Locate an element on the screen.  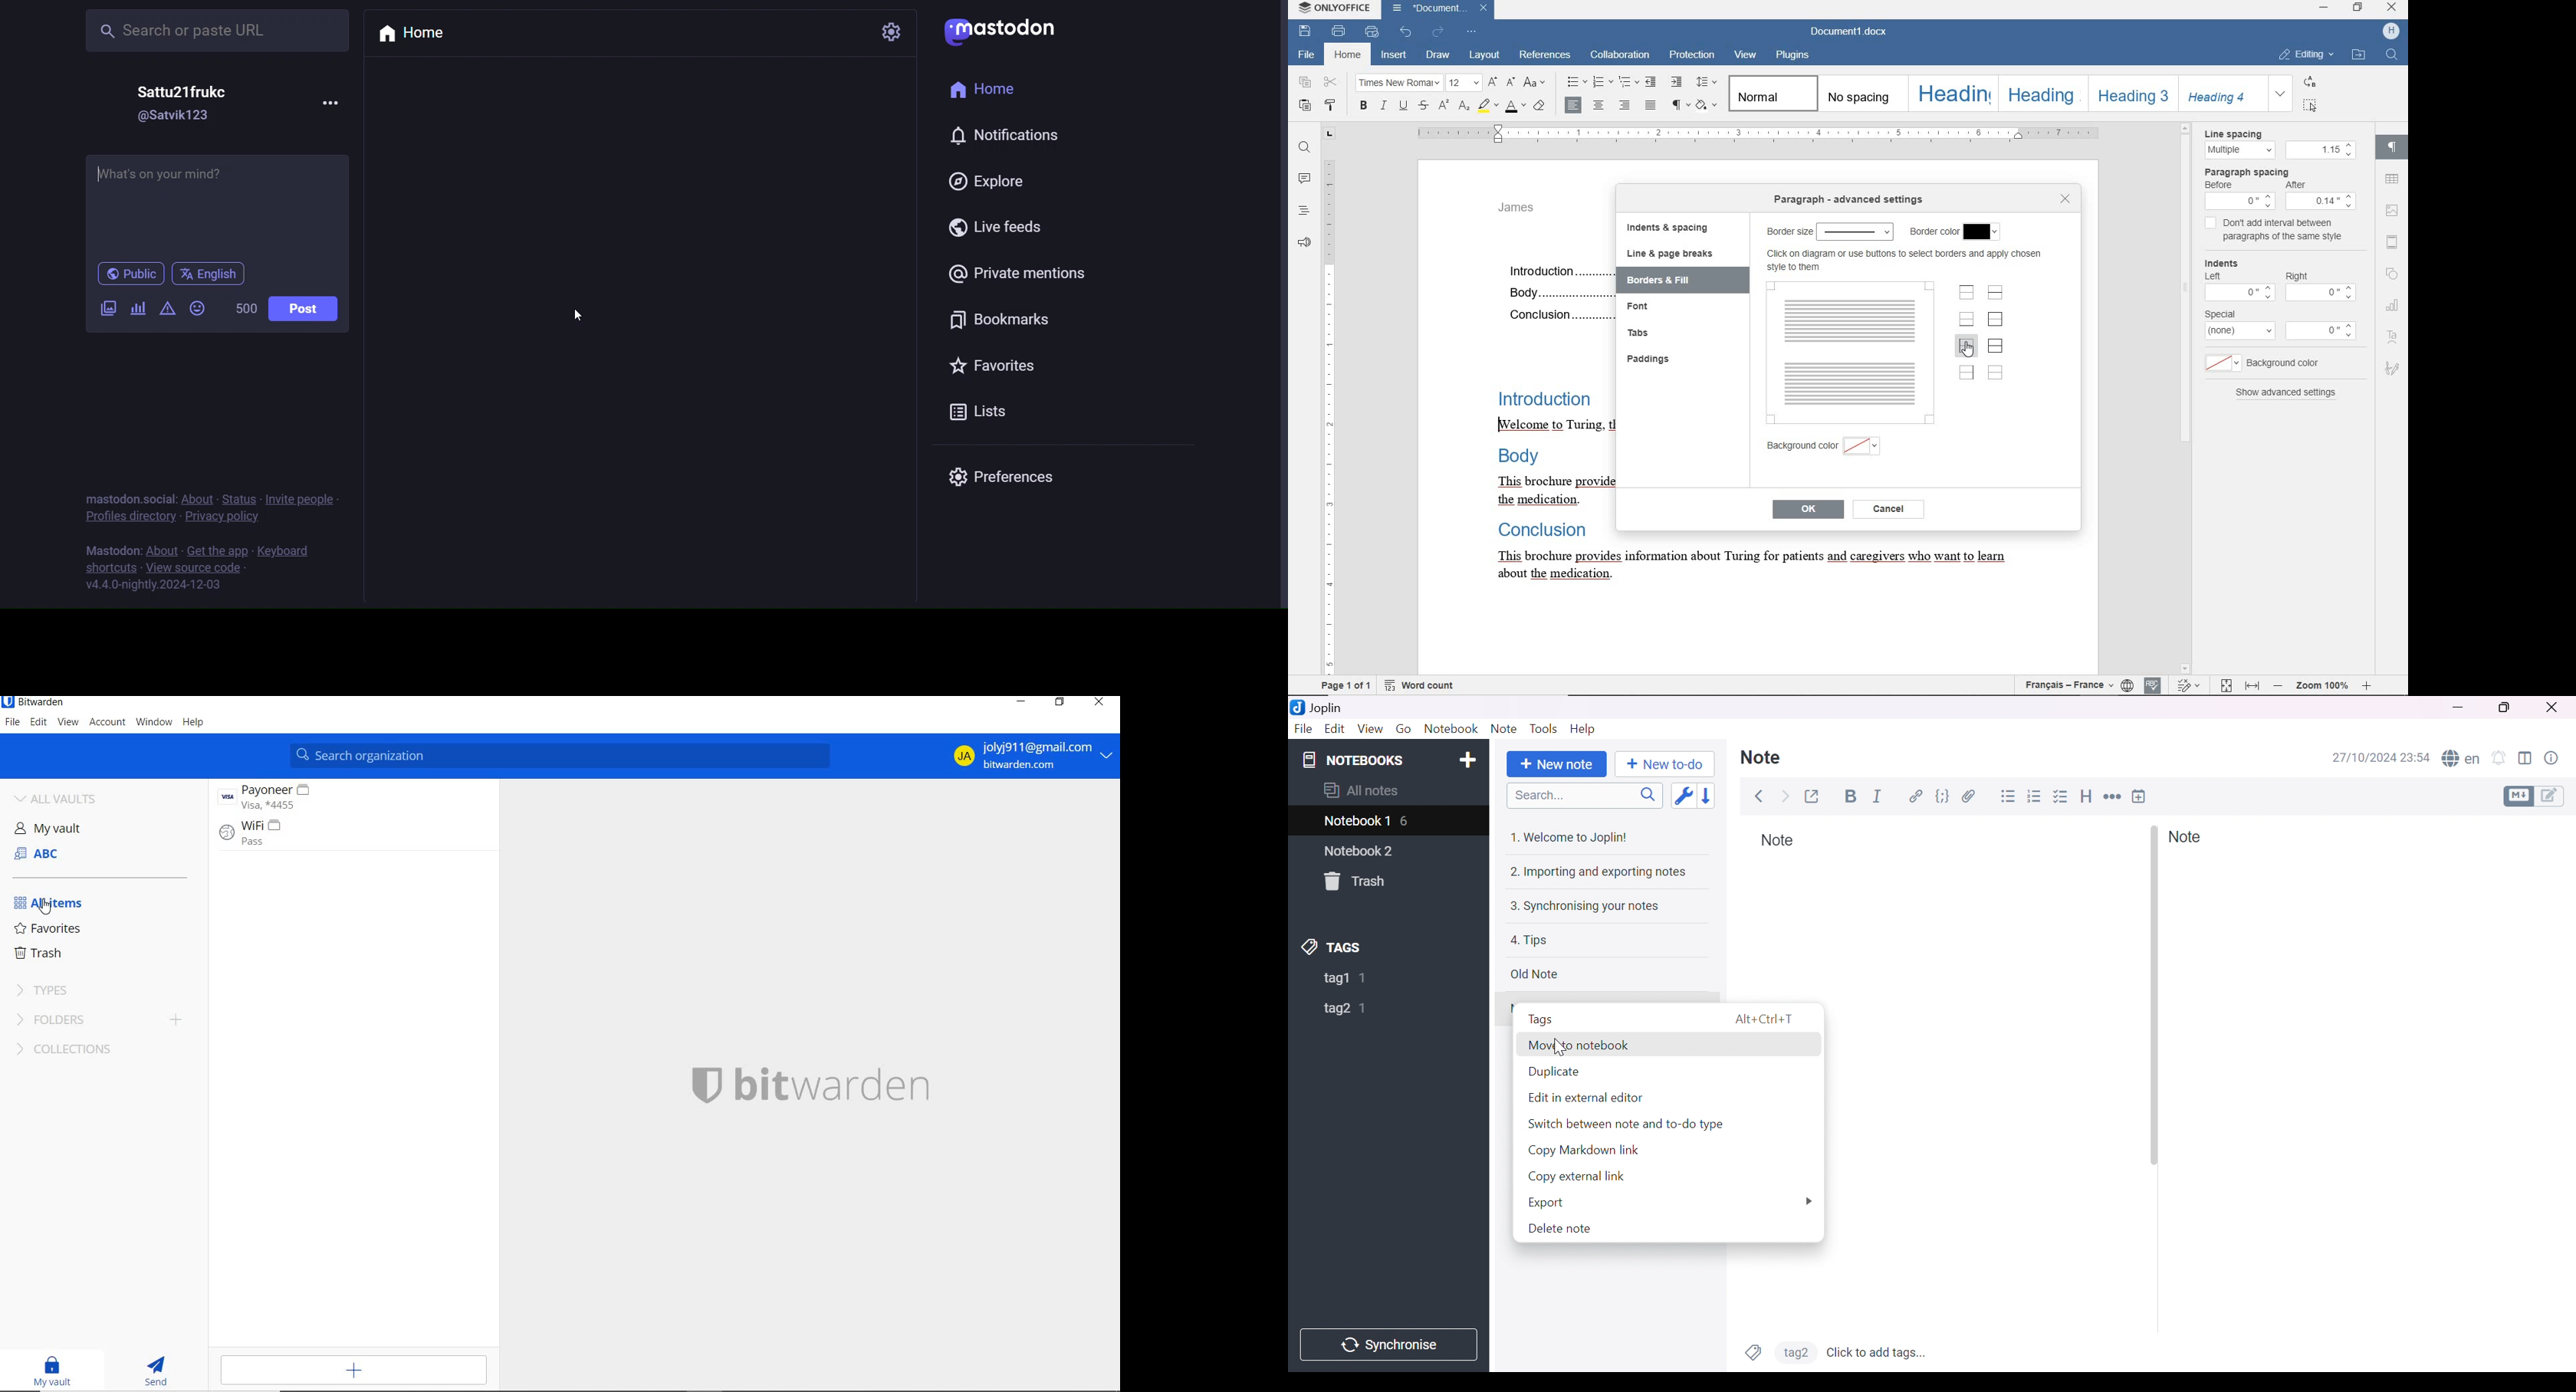
mastodon social is located at coordinates (127, 497).